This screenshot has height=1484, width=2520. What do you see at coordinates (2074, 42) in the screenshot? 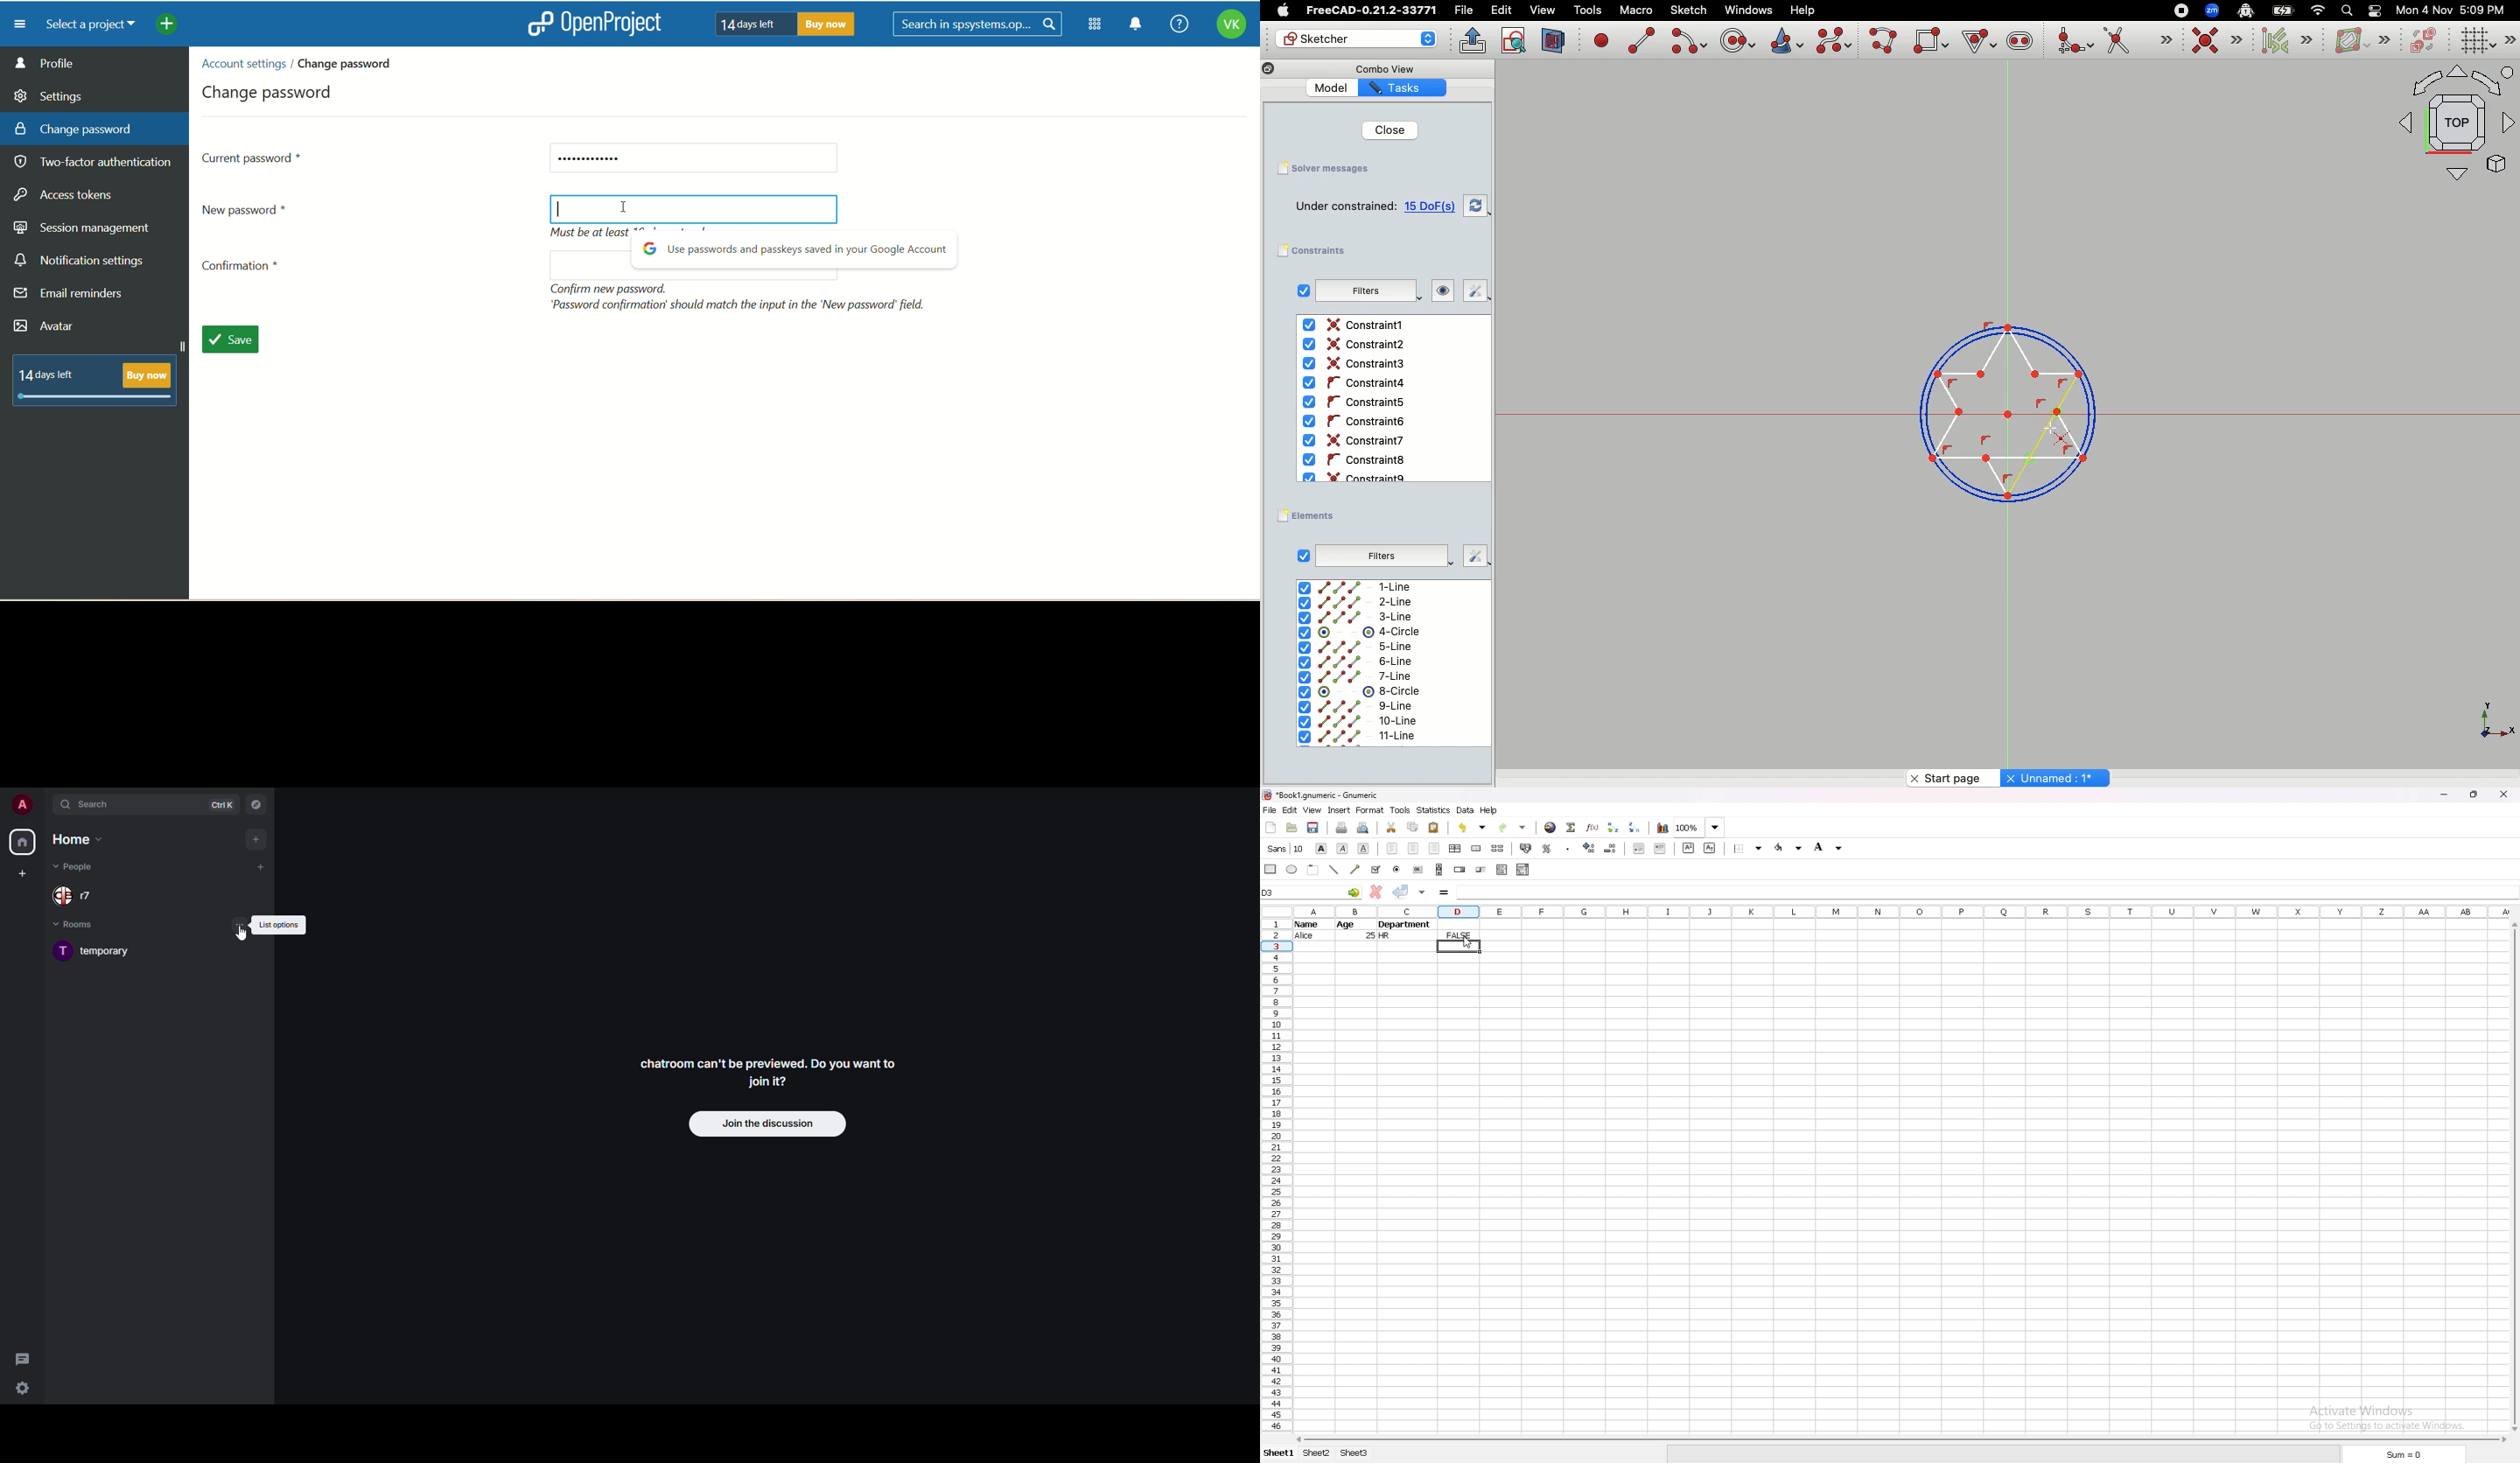
I see `Create fillet` at bounding box center [2074, 42].